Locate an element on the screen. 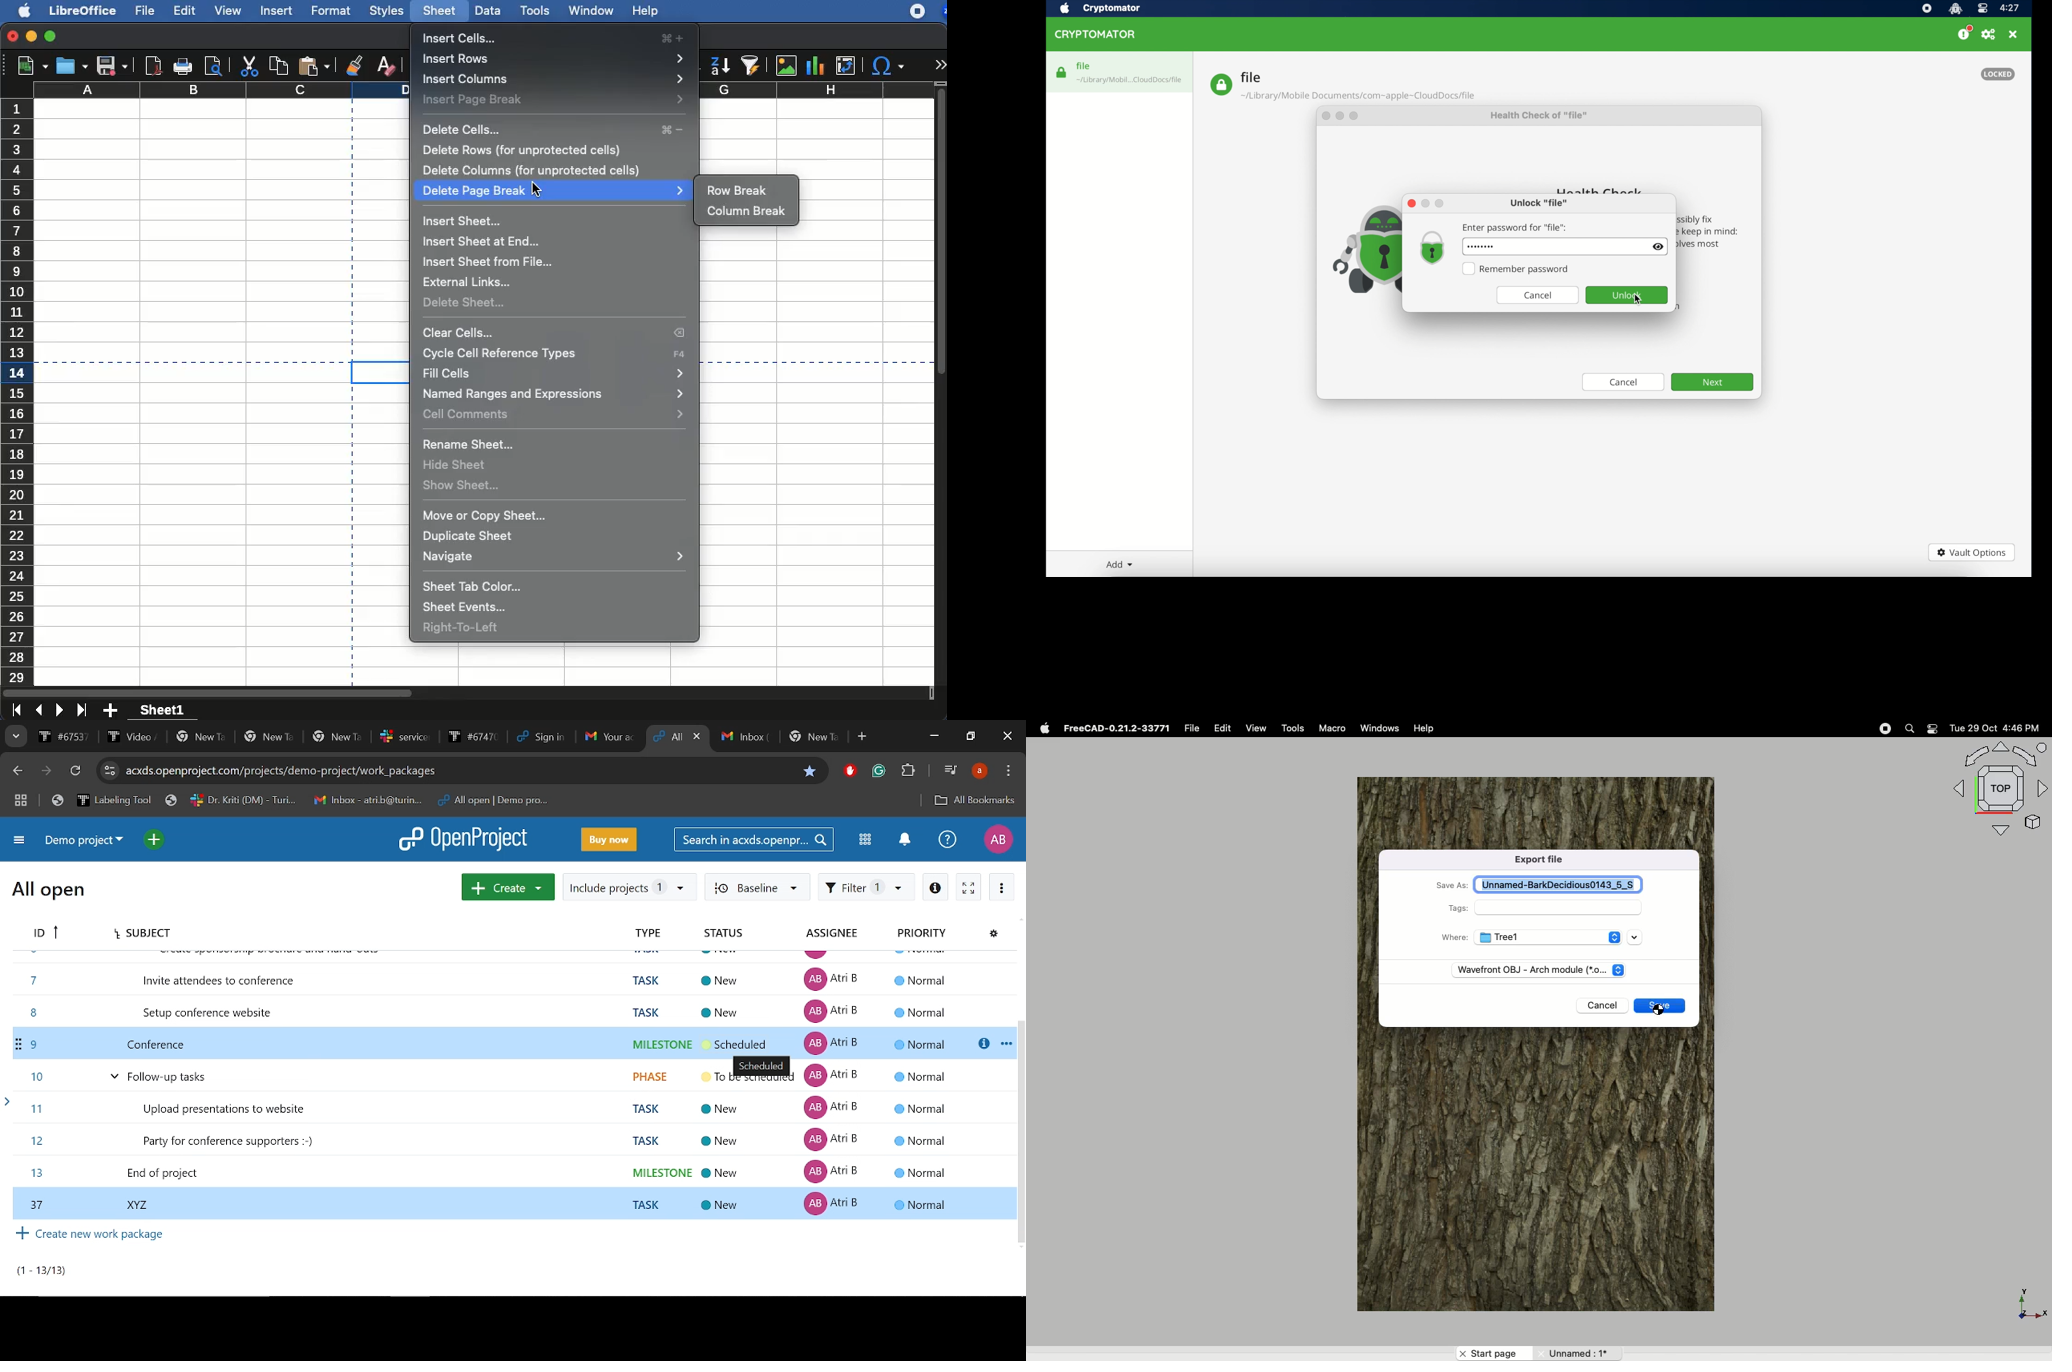  libreoffice is located at coordinates (83, 9).